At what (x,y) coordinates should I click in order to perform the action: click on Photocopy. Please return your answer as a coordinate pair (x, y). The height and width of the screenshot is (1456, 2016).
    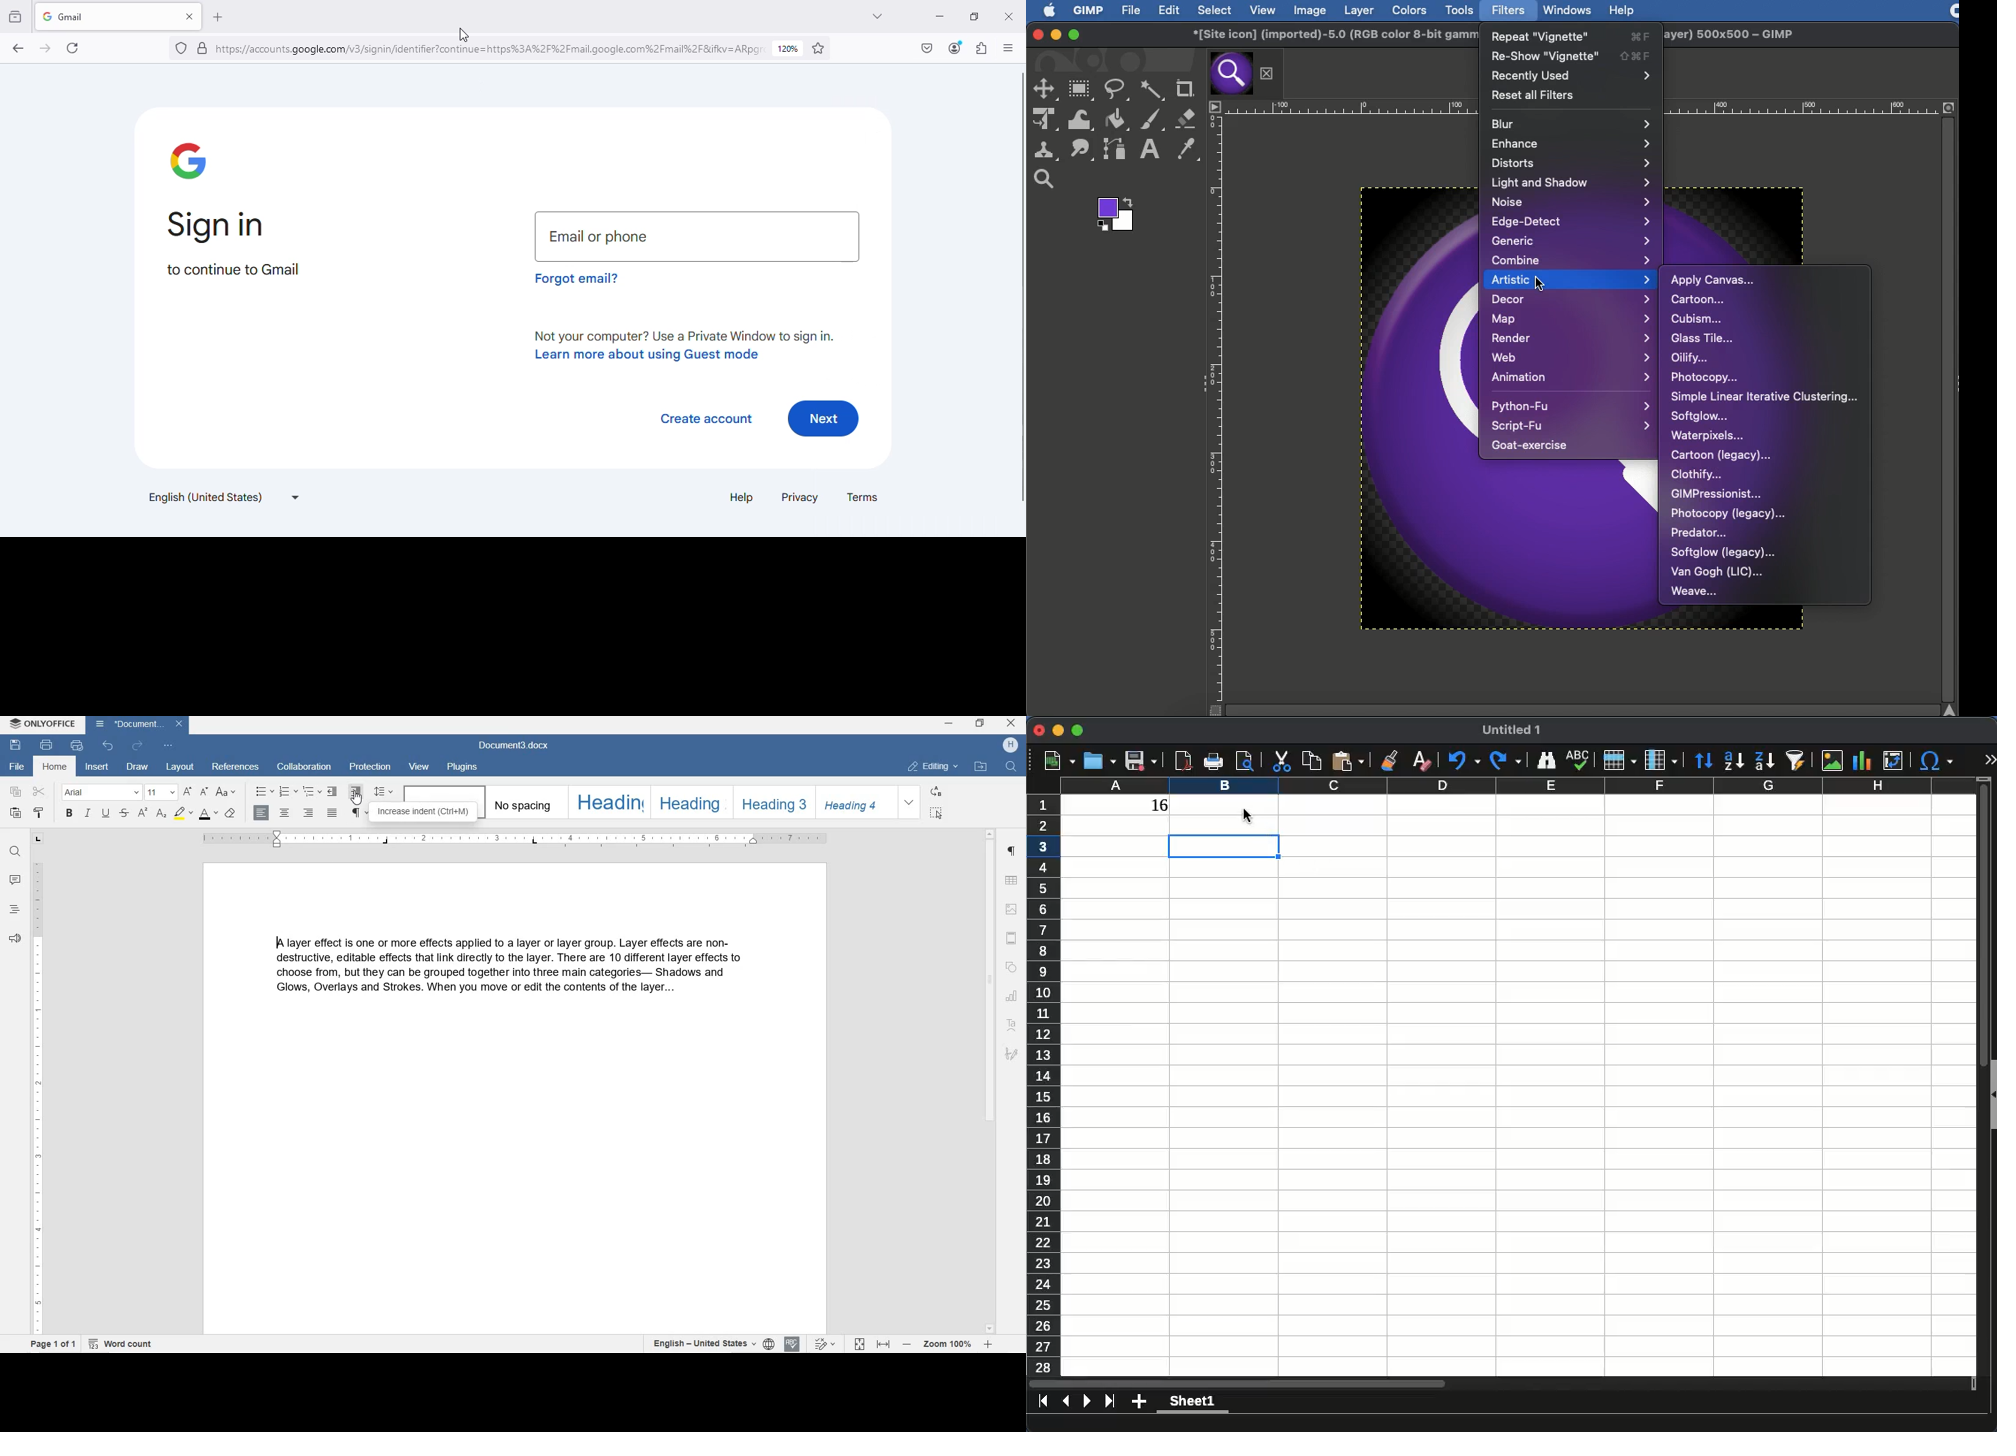
    Looking at the image, I should click on (1729, 513).